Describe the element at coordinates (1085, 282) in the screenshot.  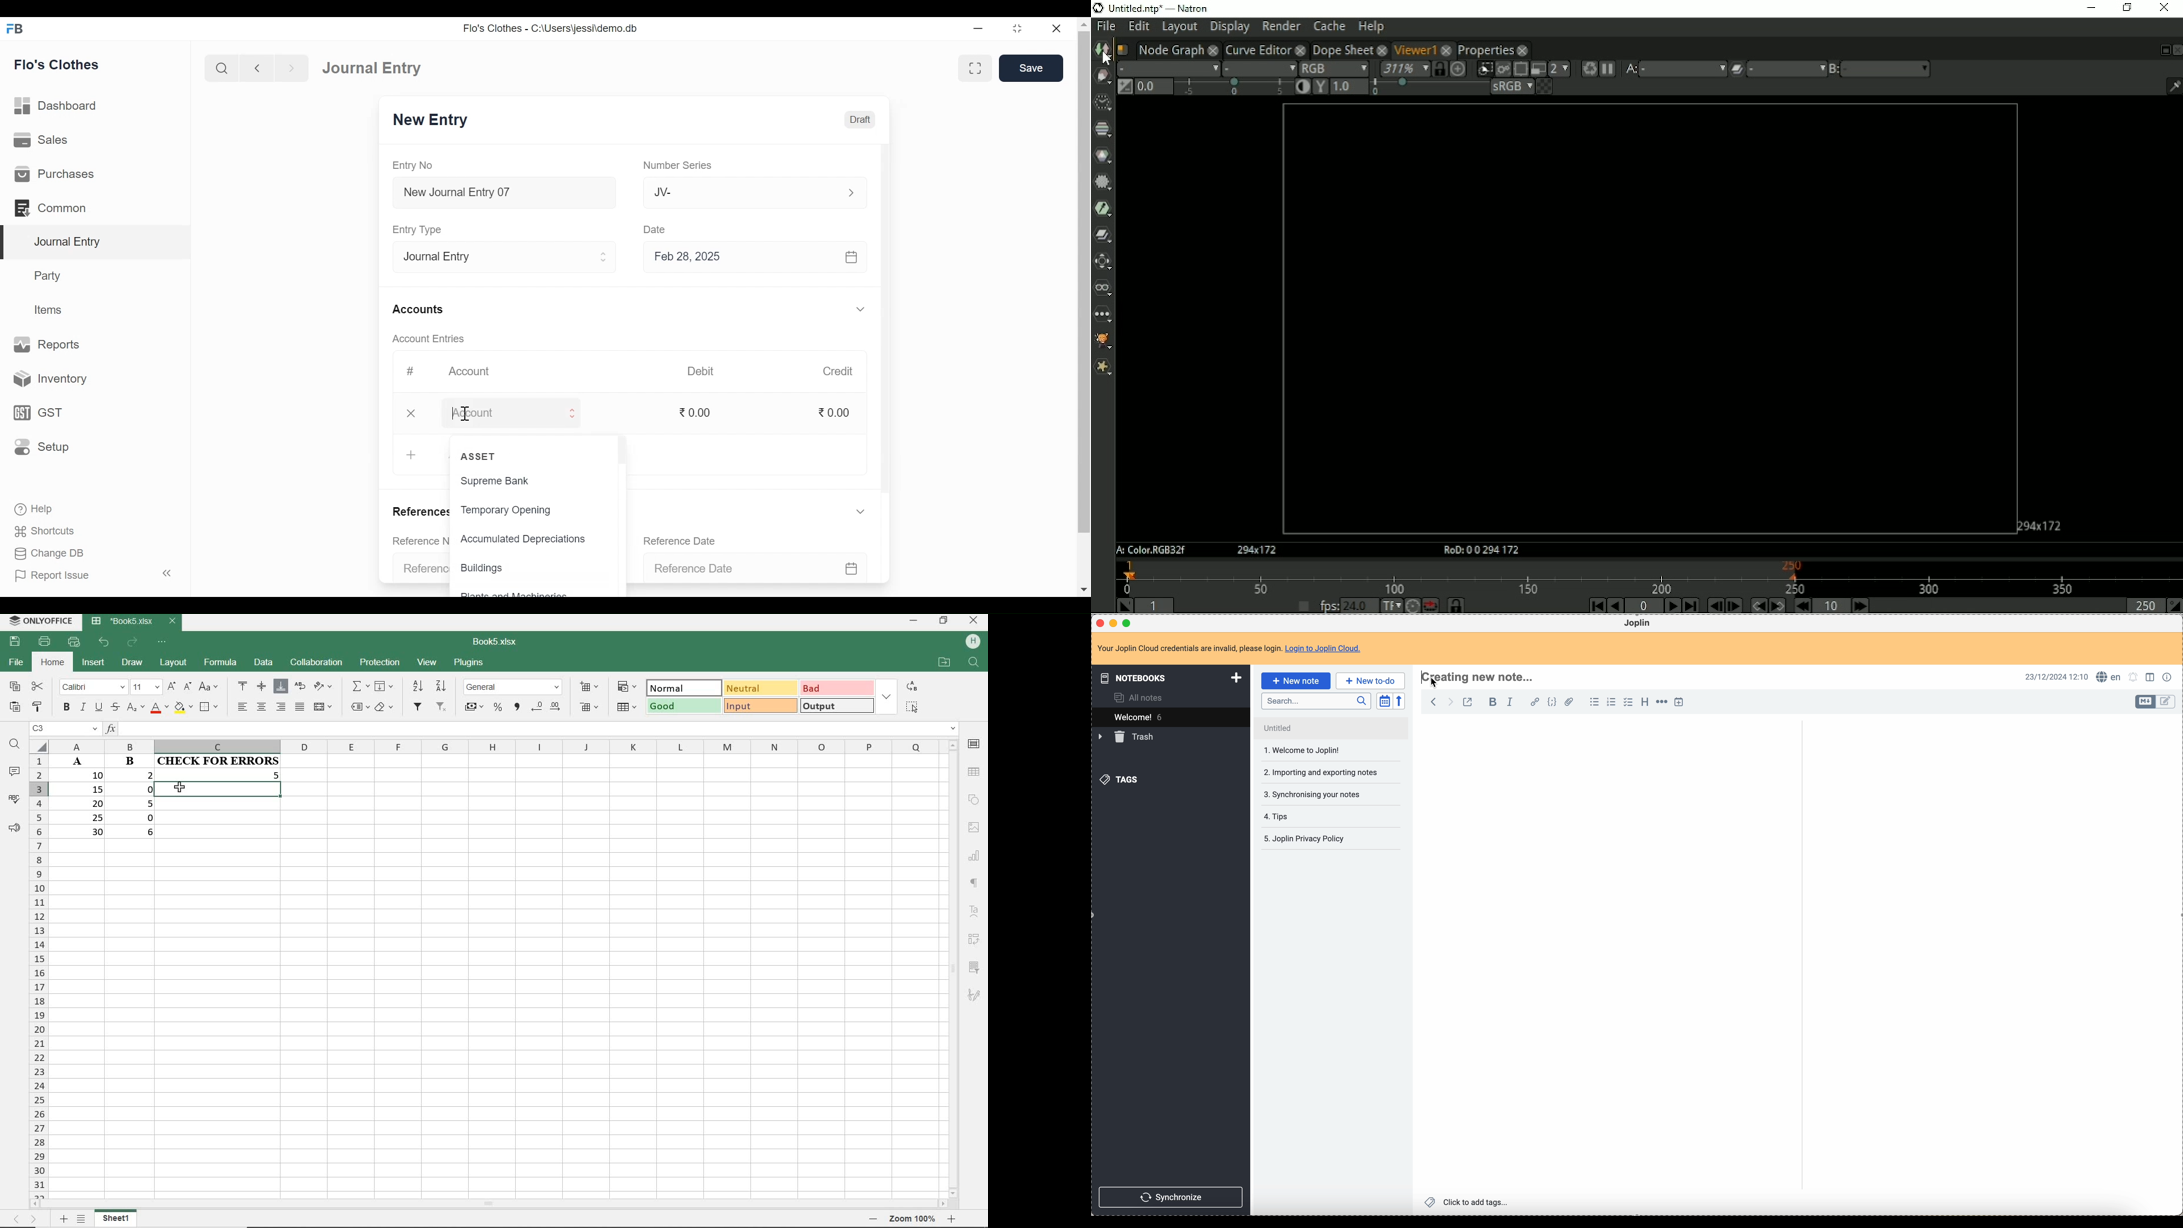
I see `Vertical Scroll bar` at that location.